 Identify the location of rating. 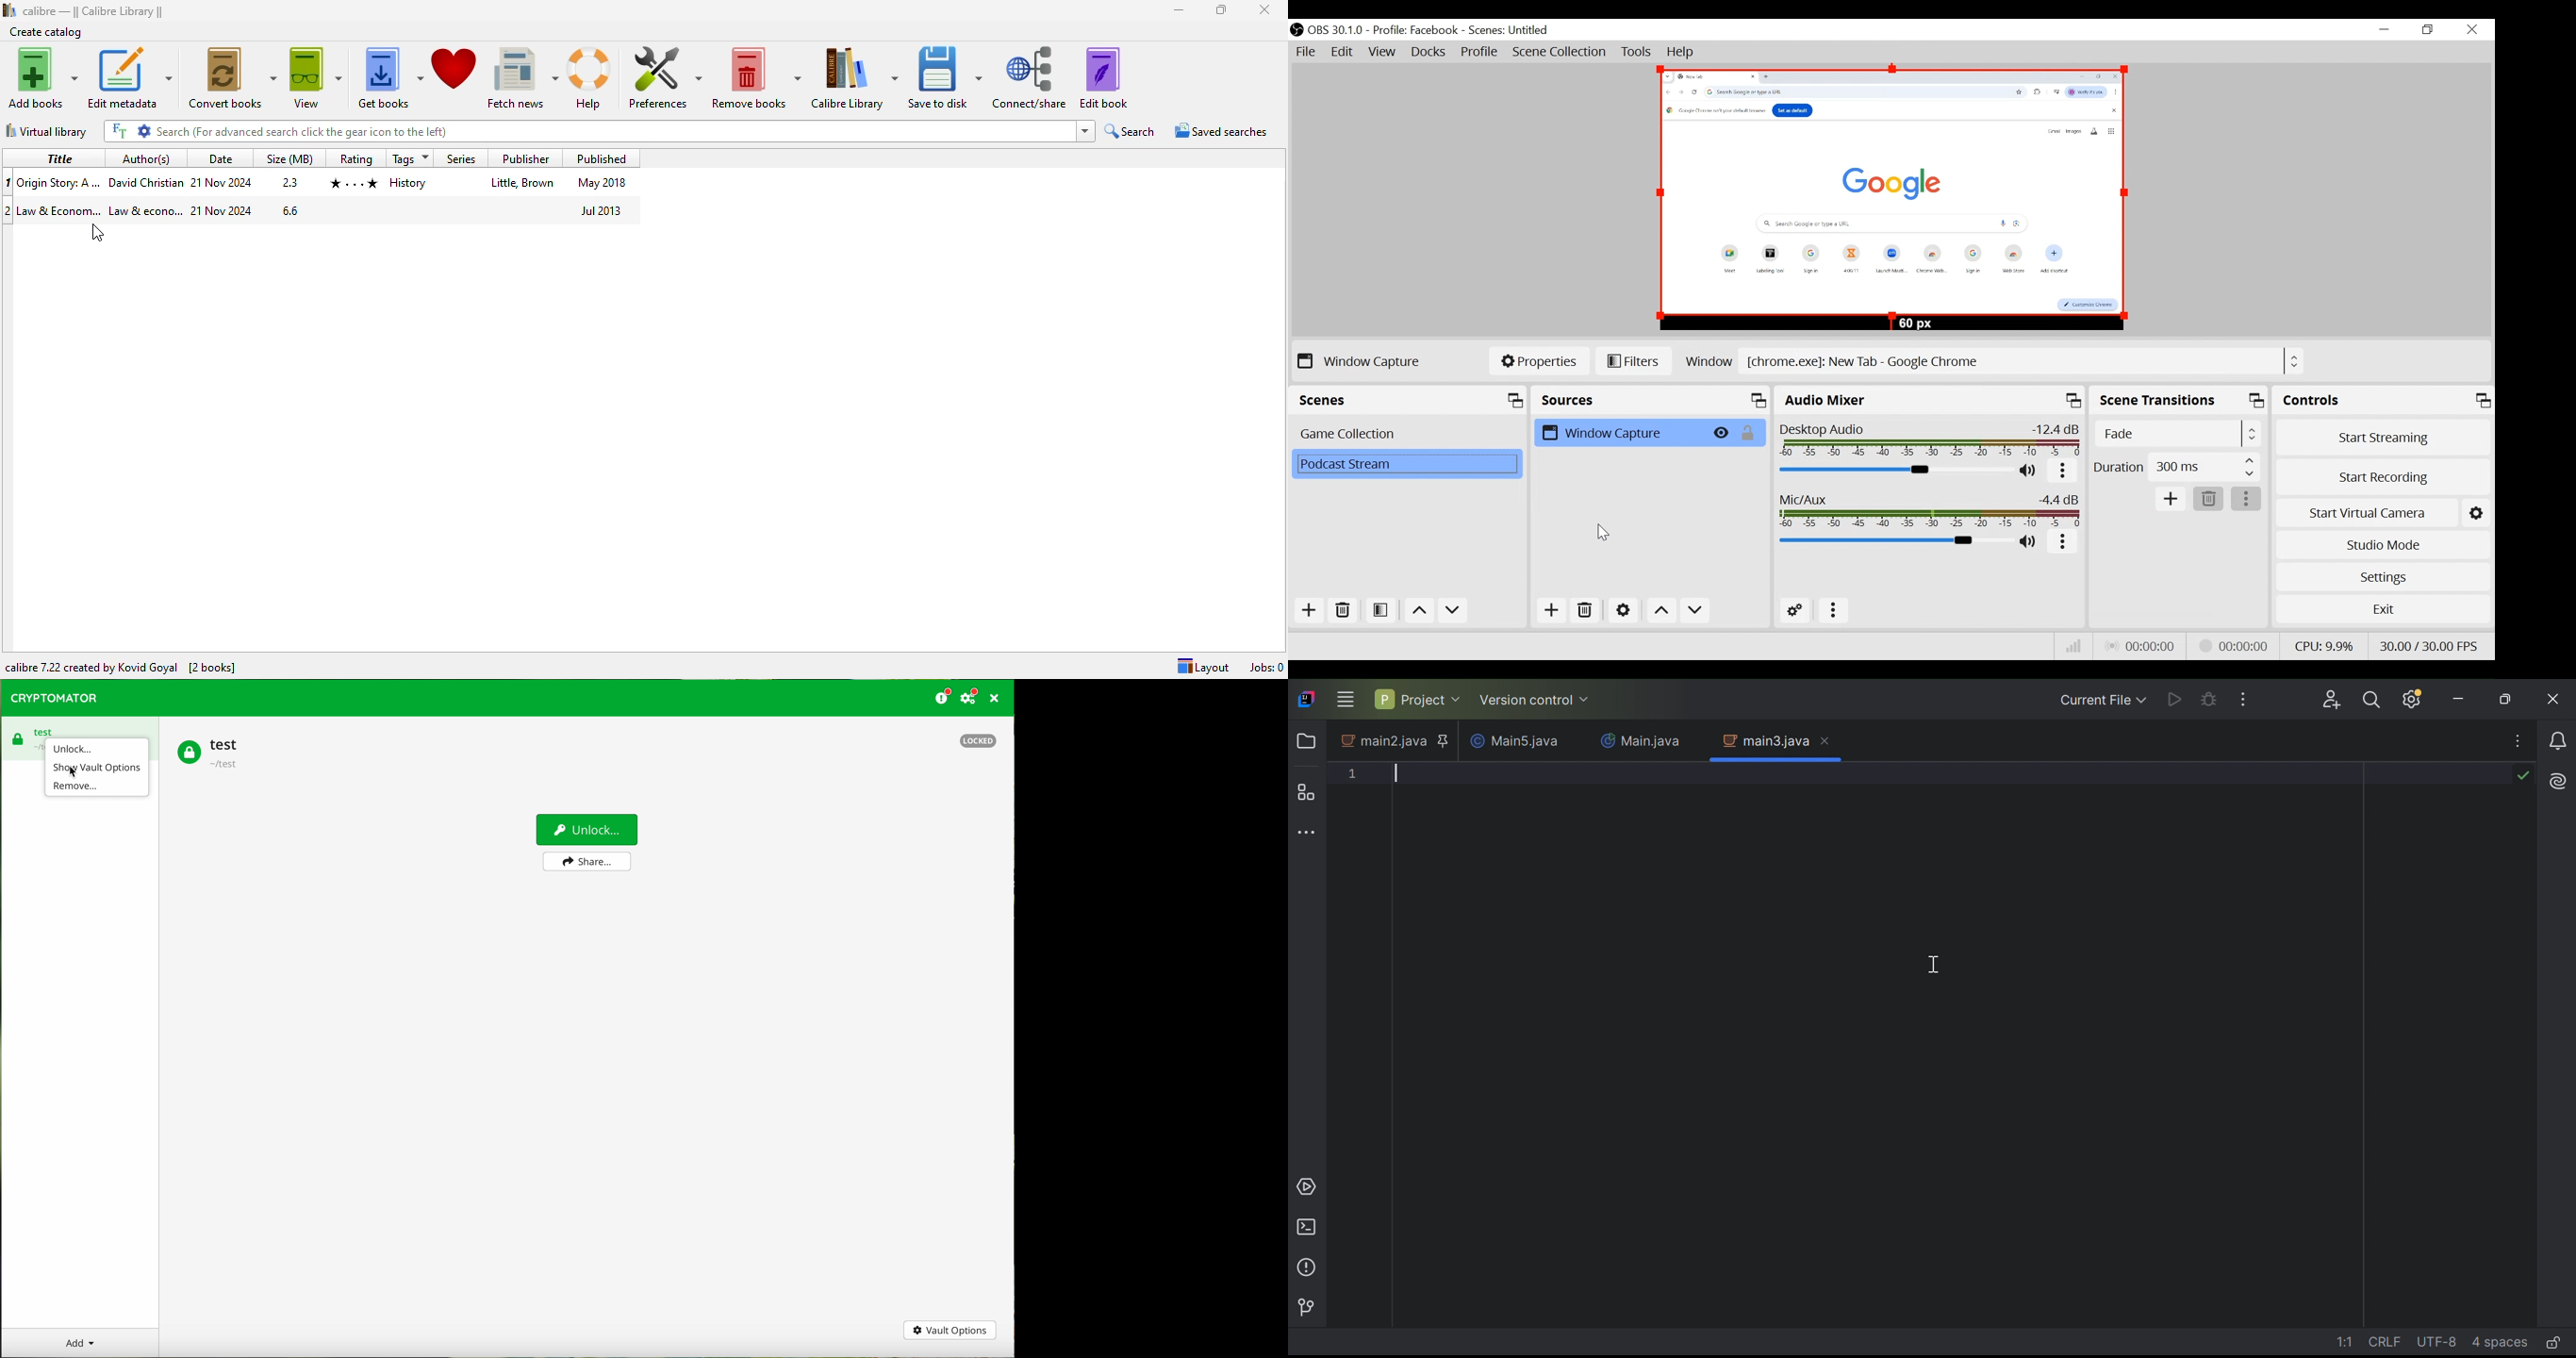
(354, 182).